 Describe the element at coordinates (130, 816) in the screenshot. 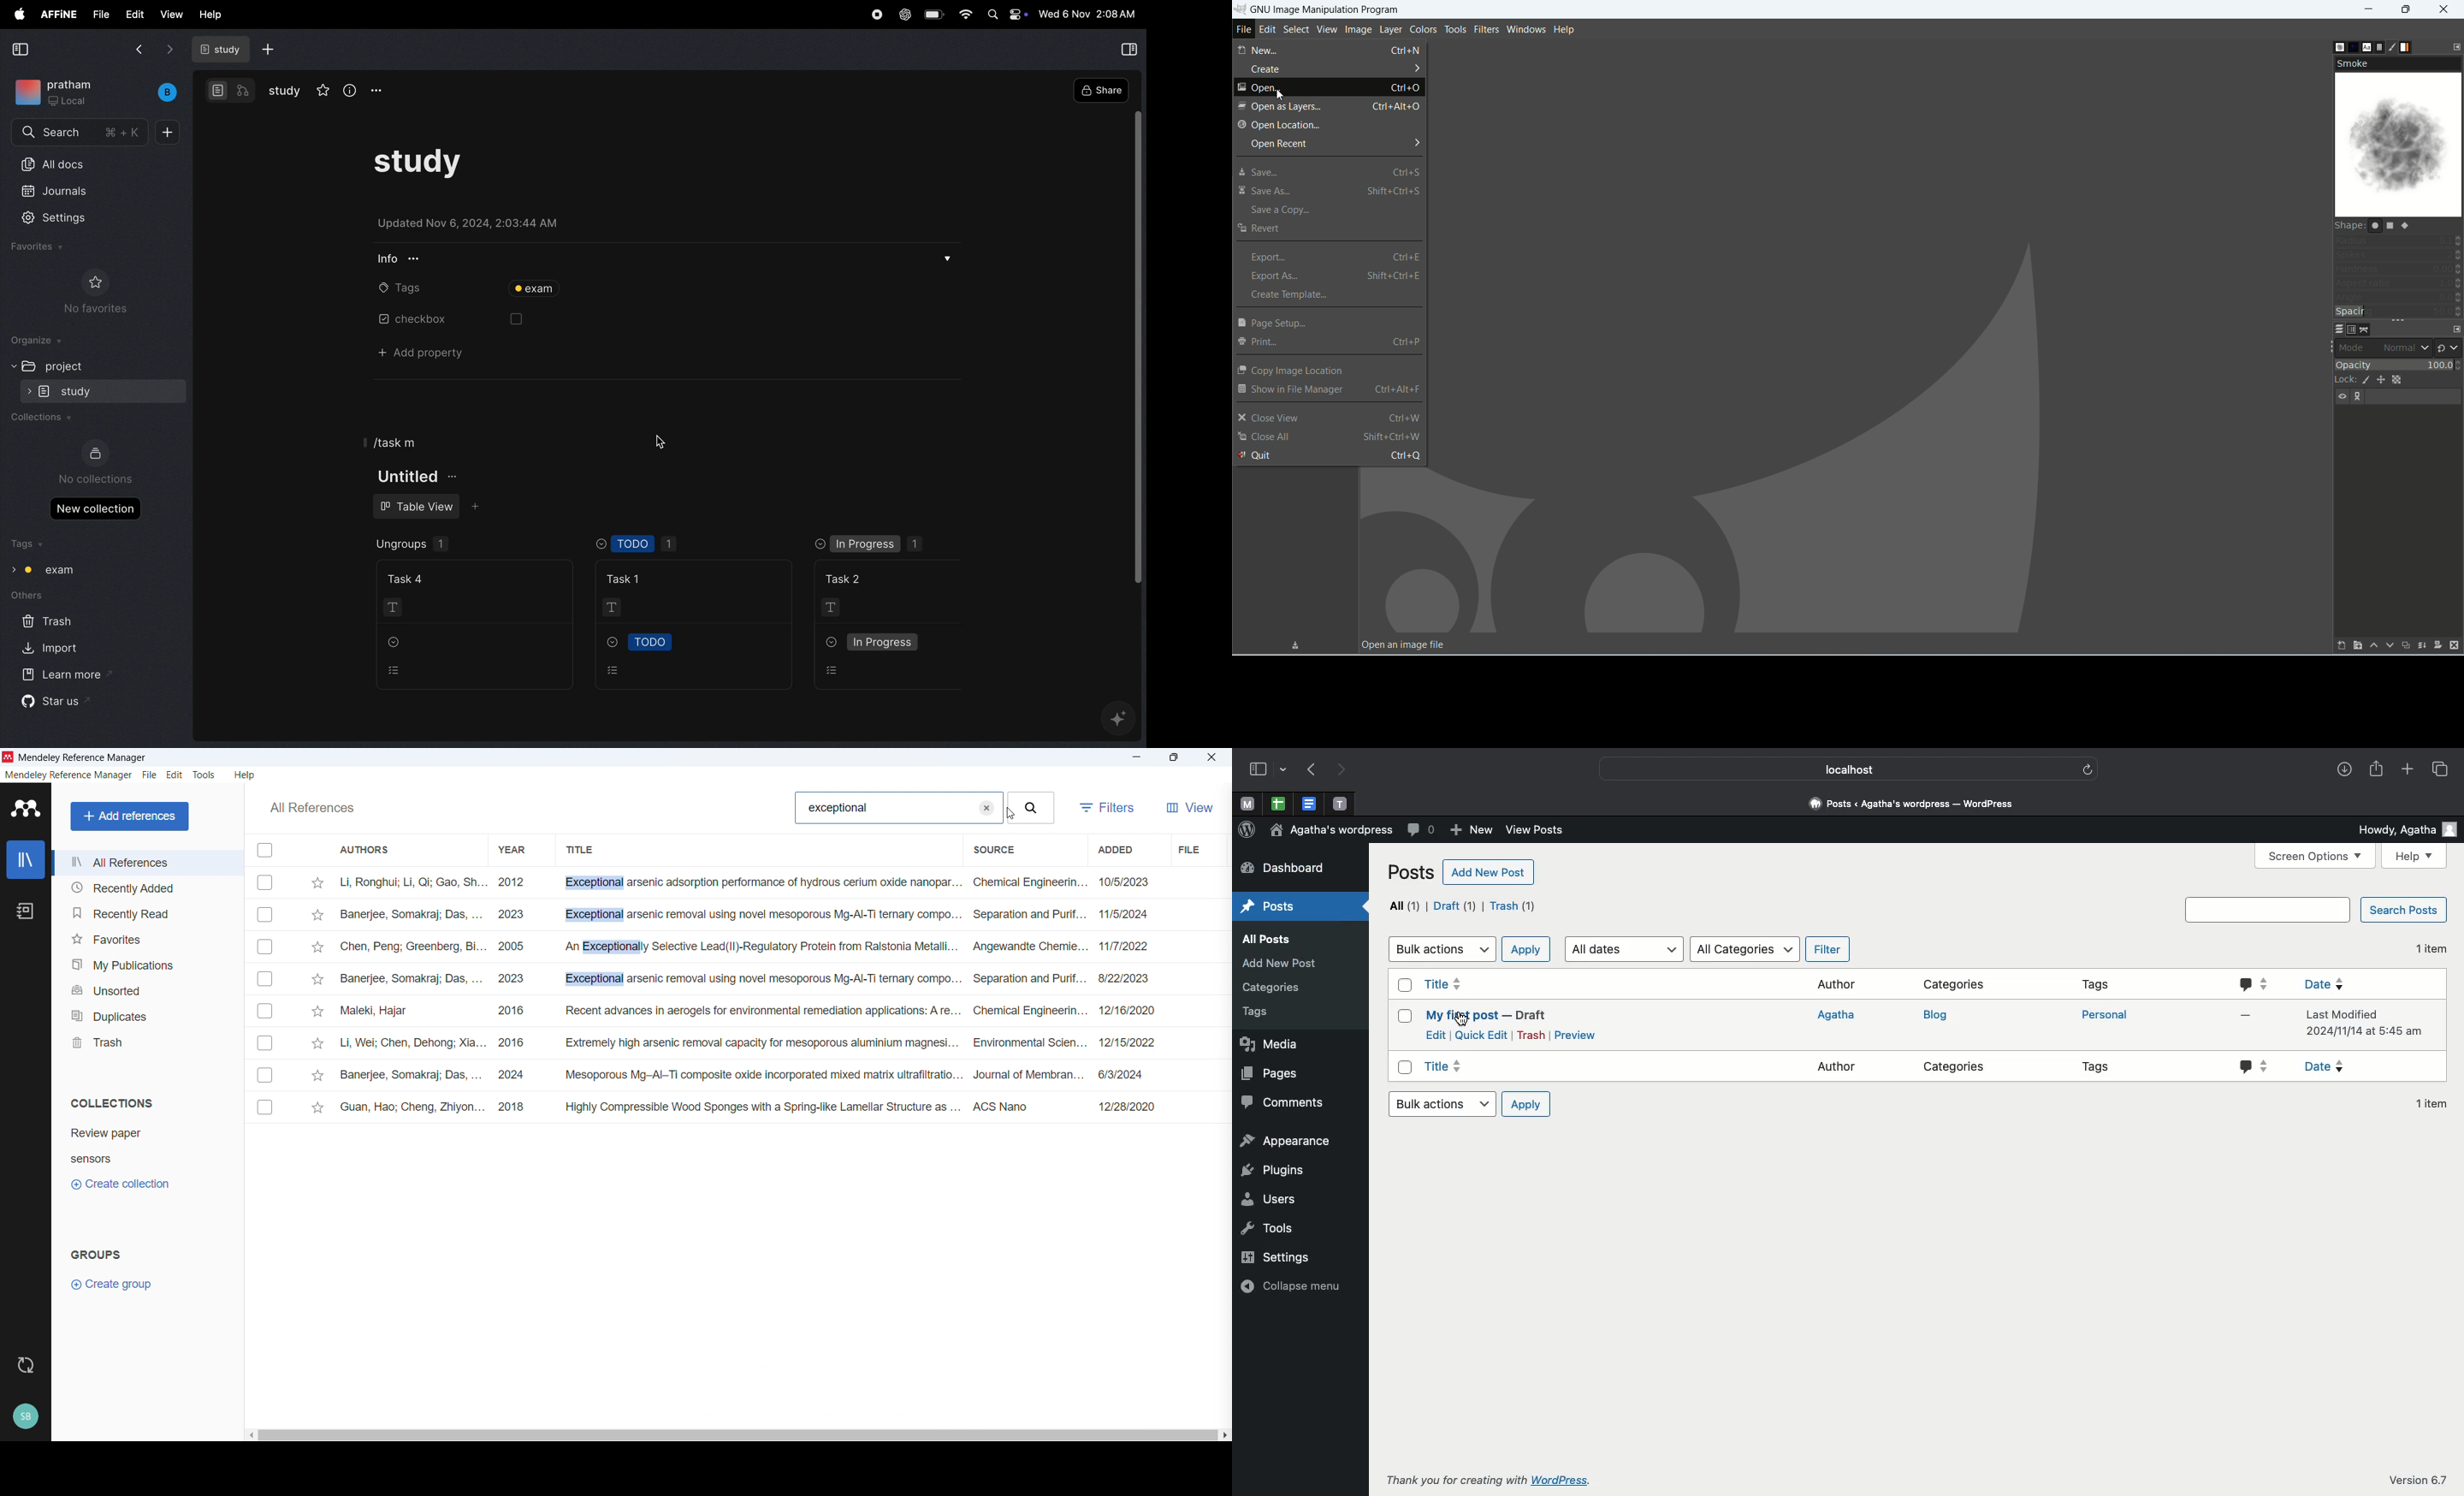

I see `add references` at that location.